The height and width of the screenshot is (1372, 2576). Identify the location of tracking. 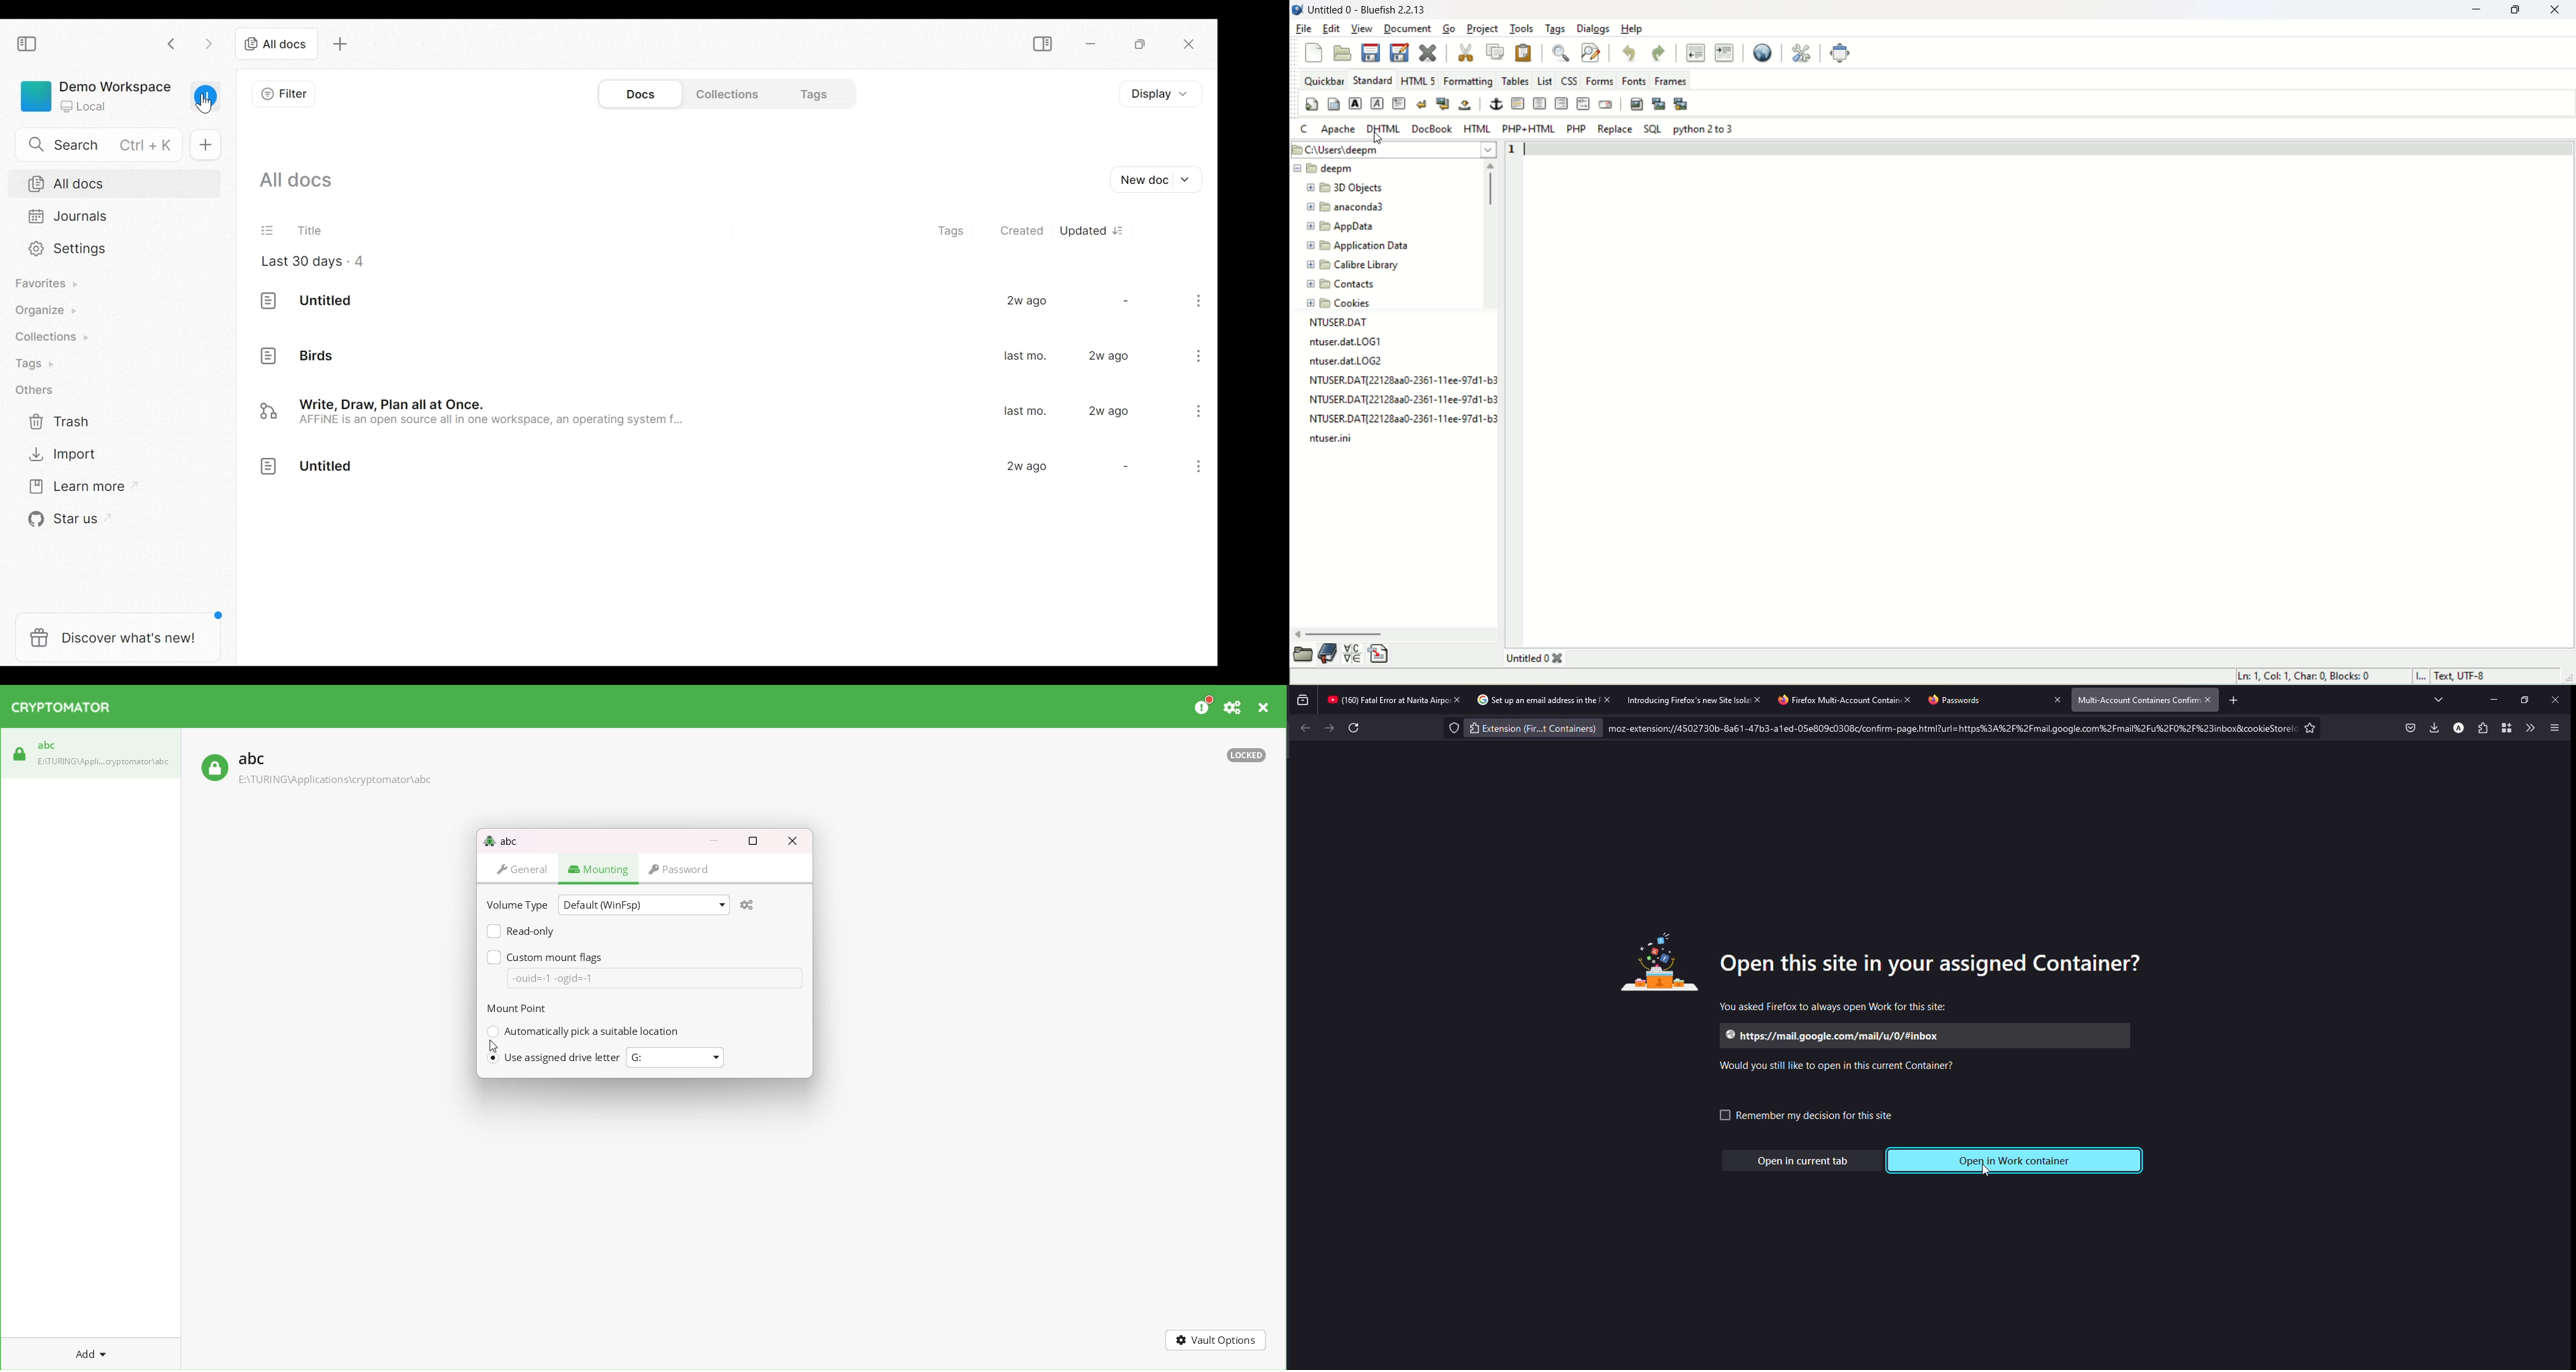
(1450, 728).